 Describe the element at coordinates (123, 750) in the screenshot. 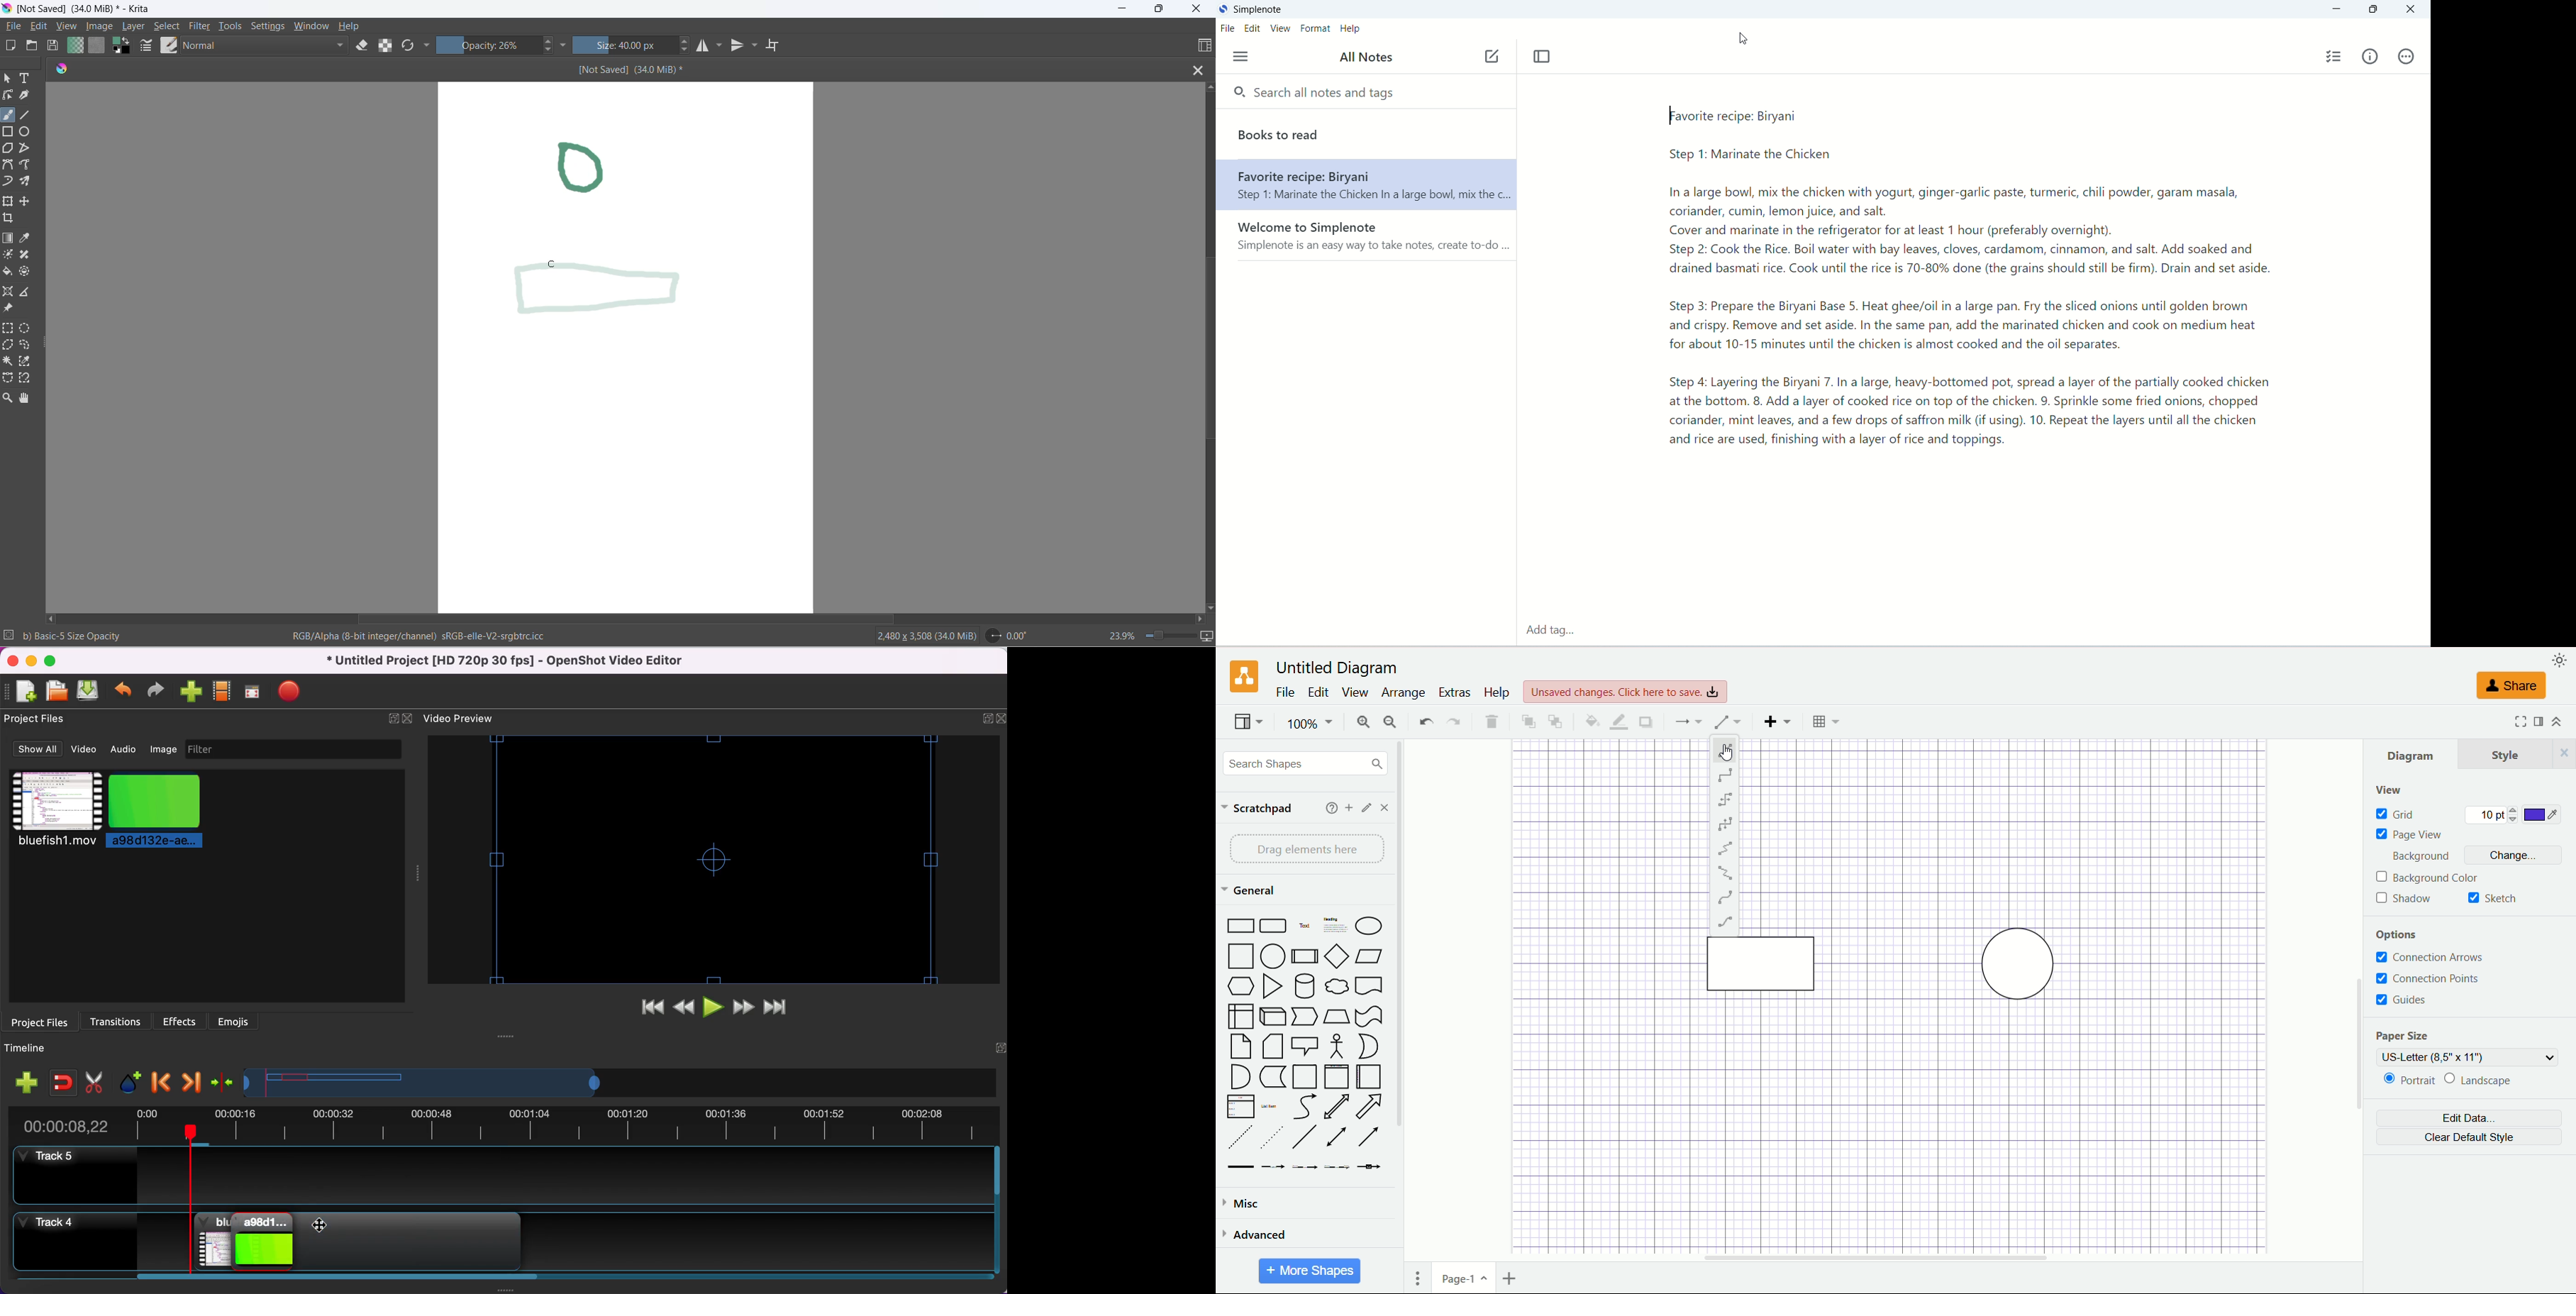

I see `audio` at that location.